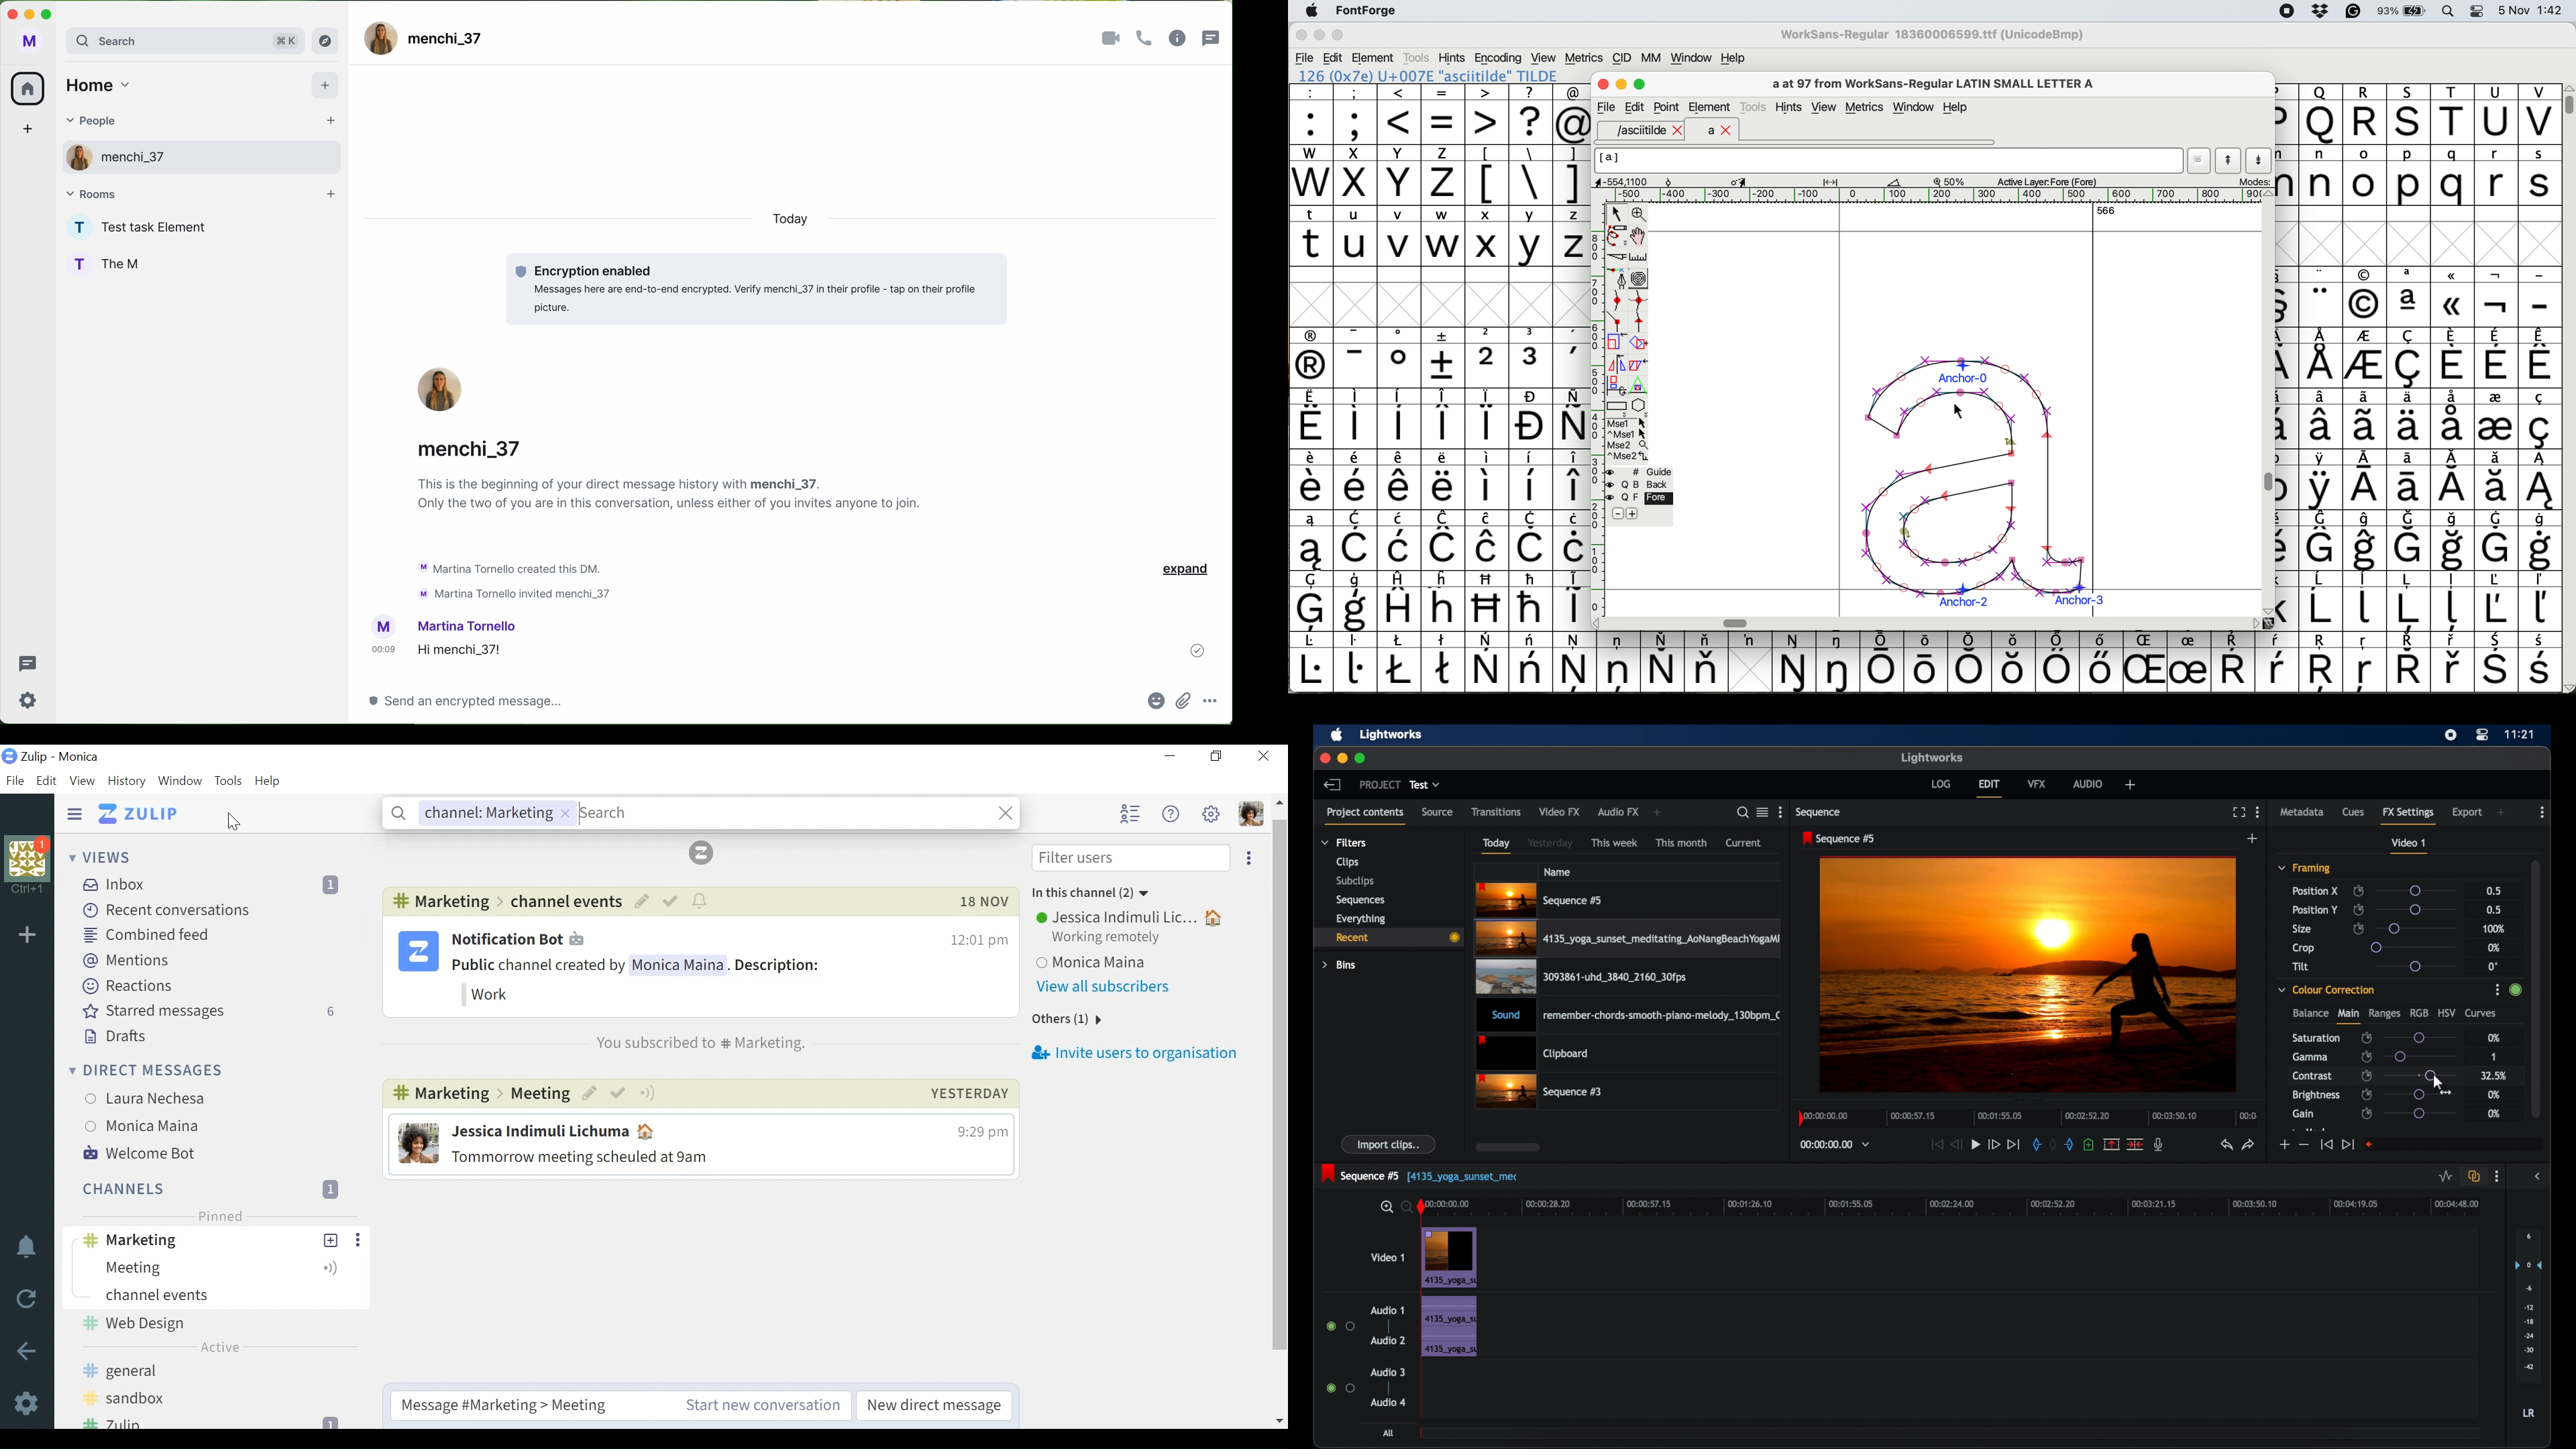  I want to click on History, so click(126, 780).